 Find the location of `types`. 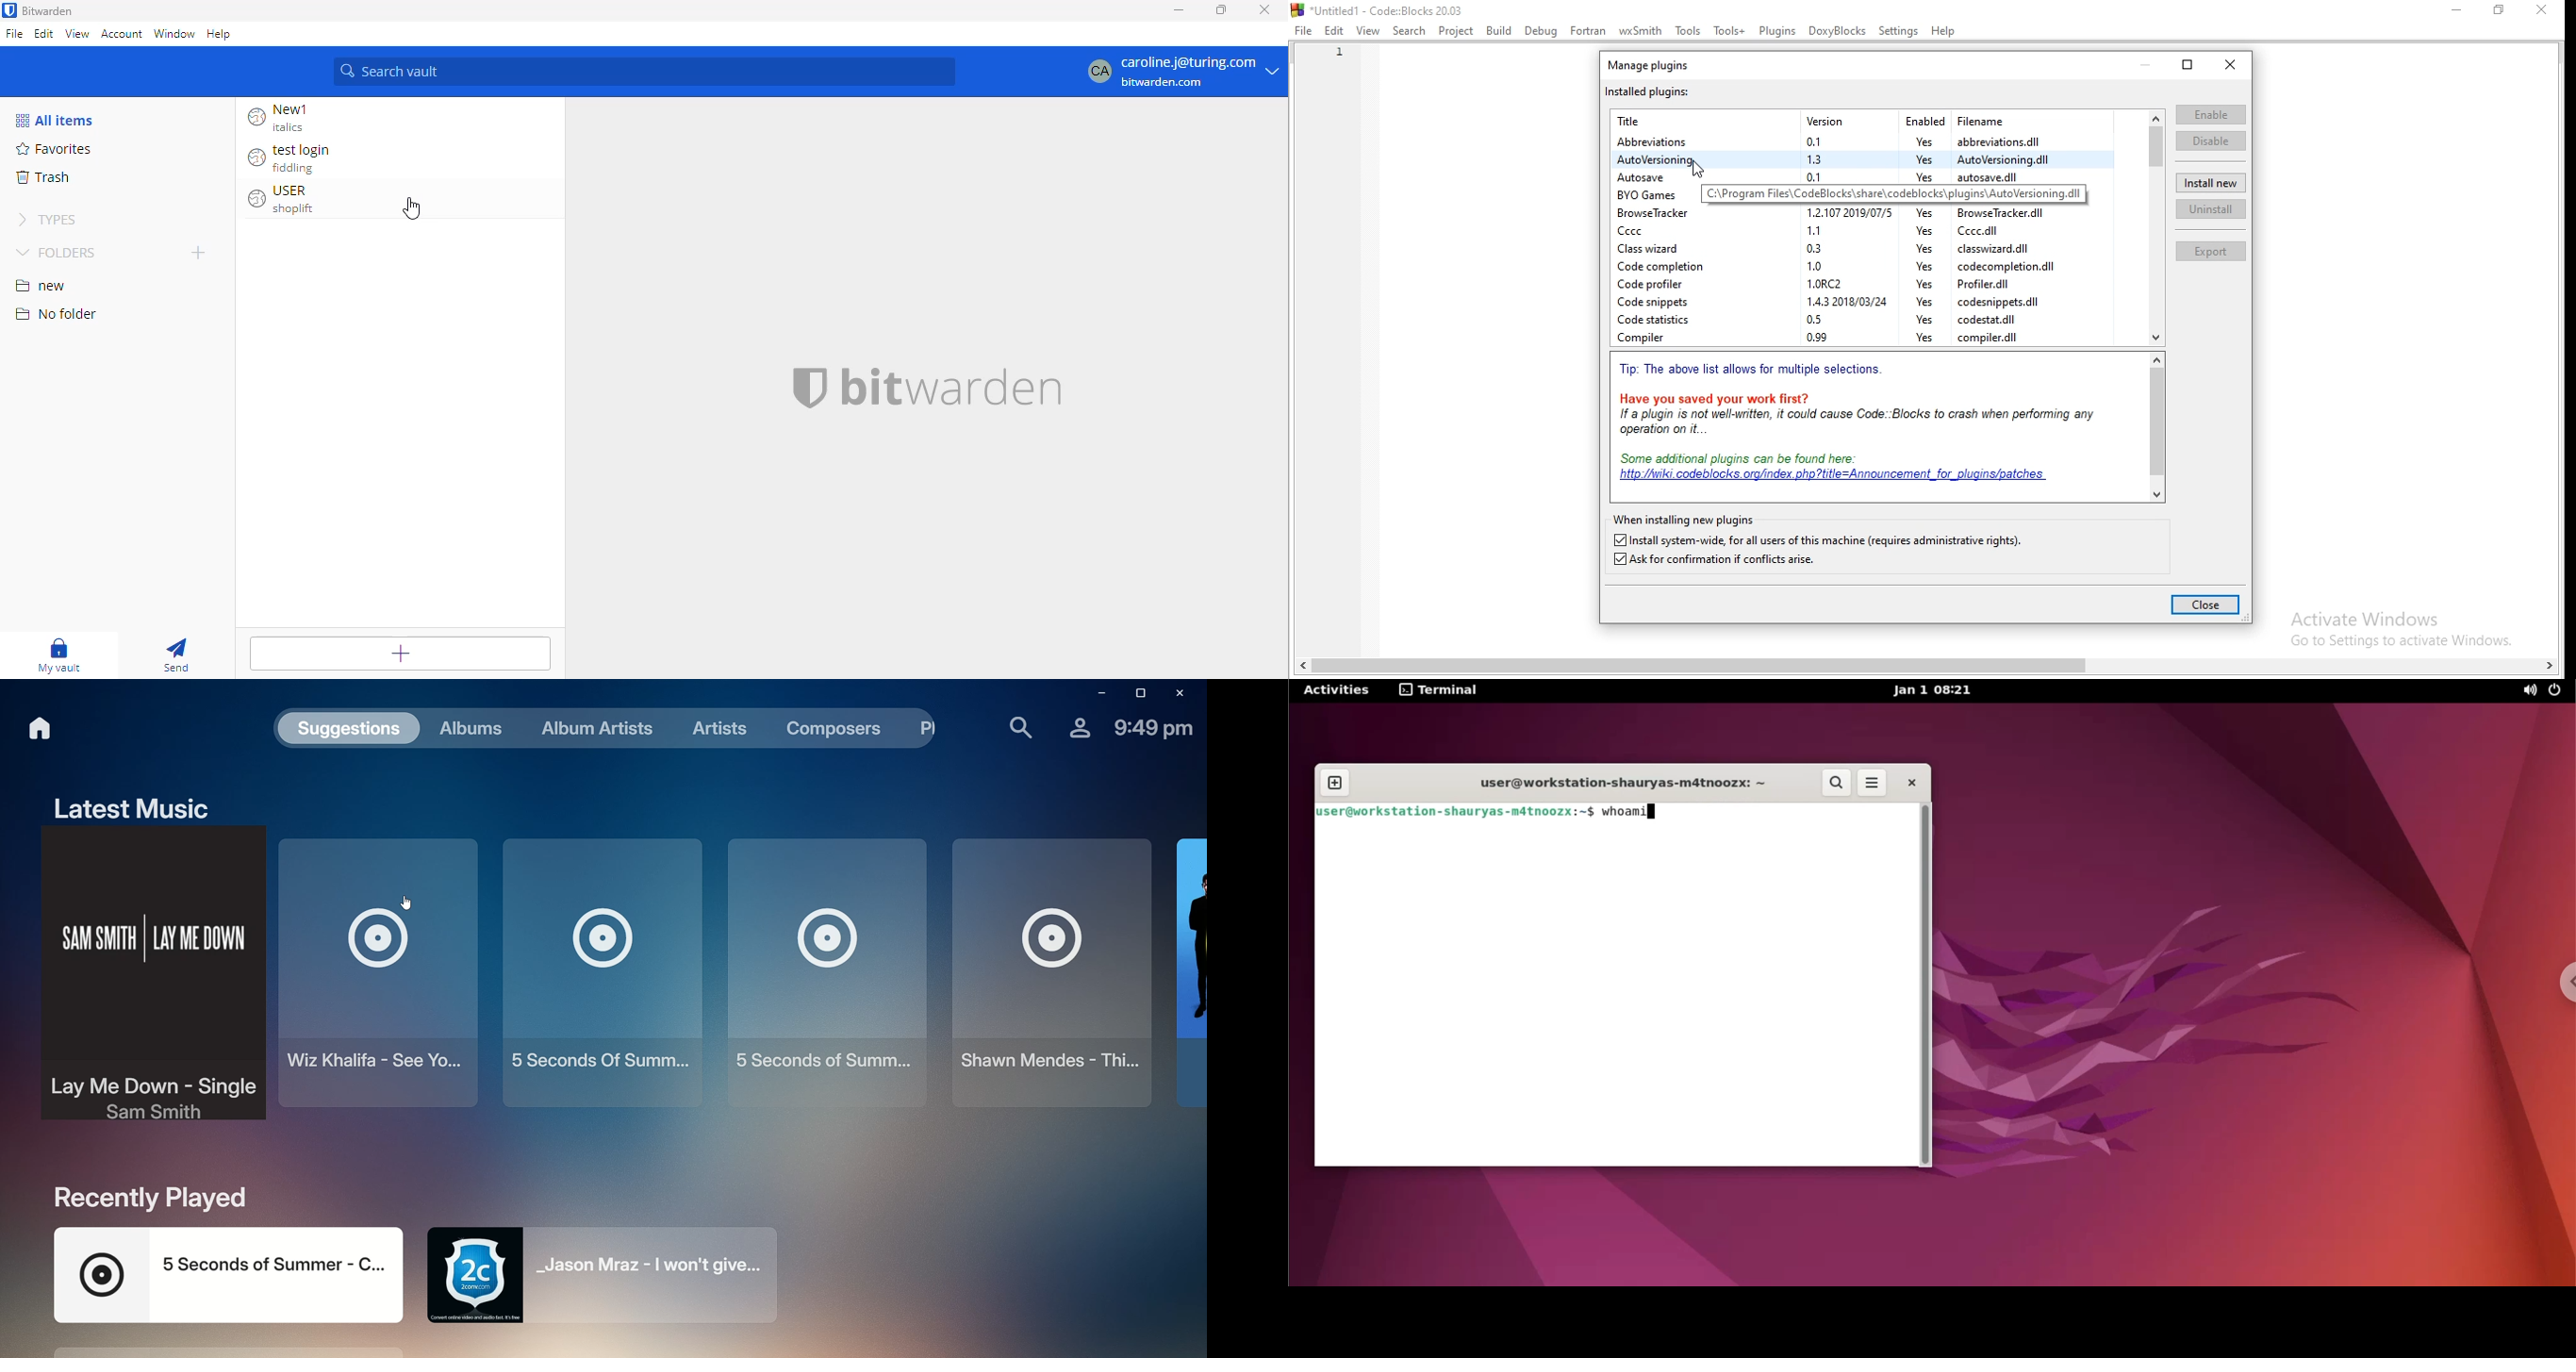

types is located at coordinates (49, 220).